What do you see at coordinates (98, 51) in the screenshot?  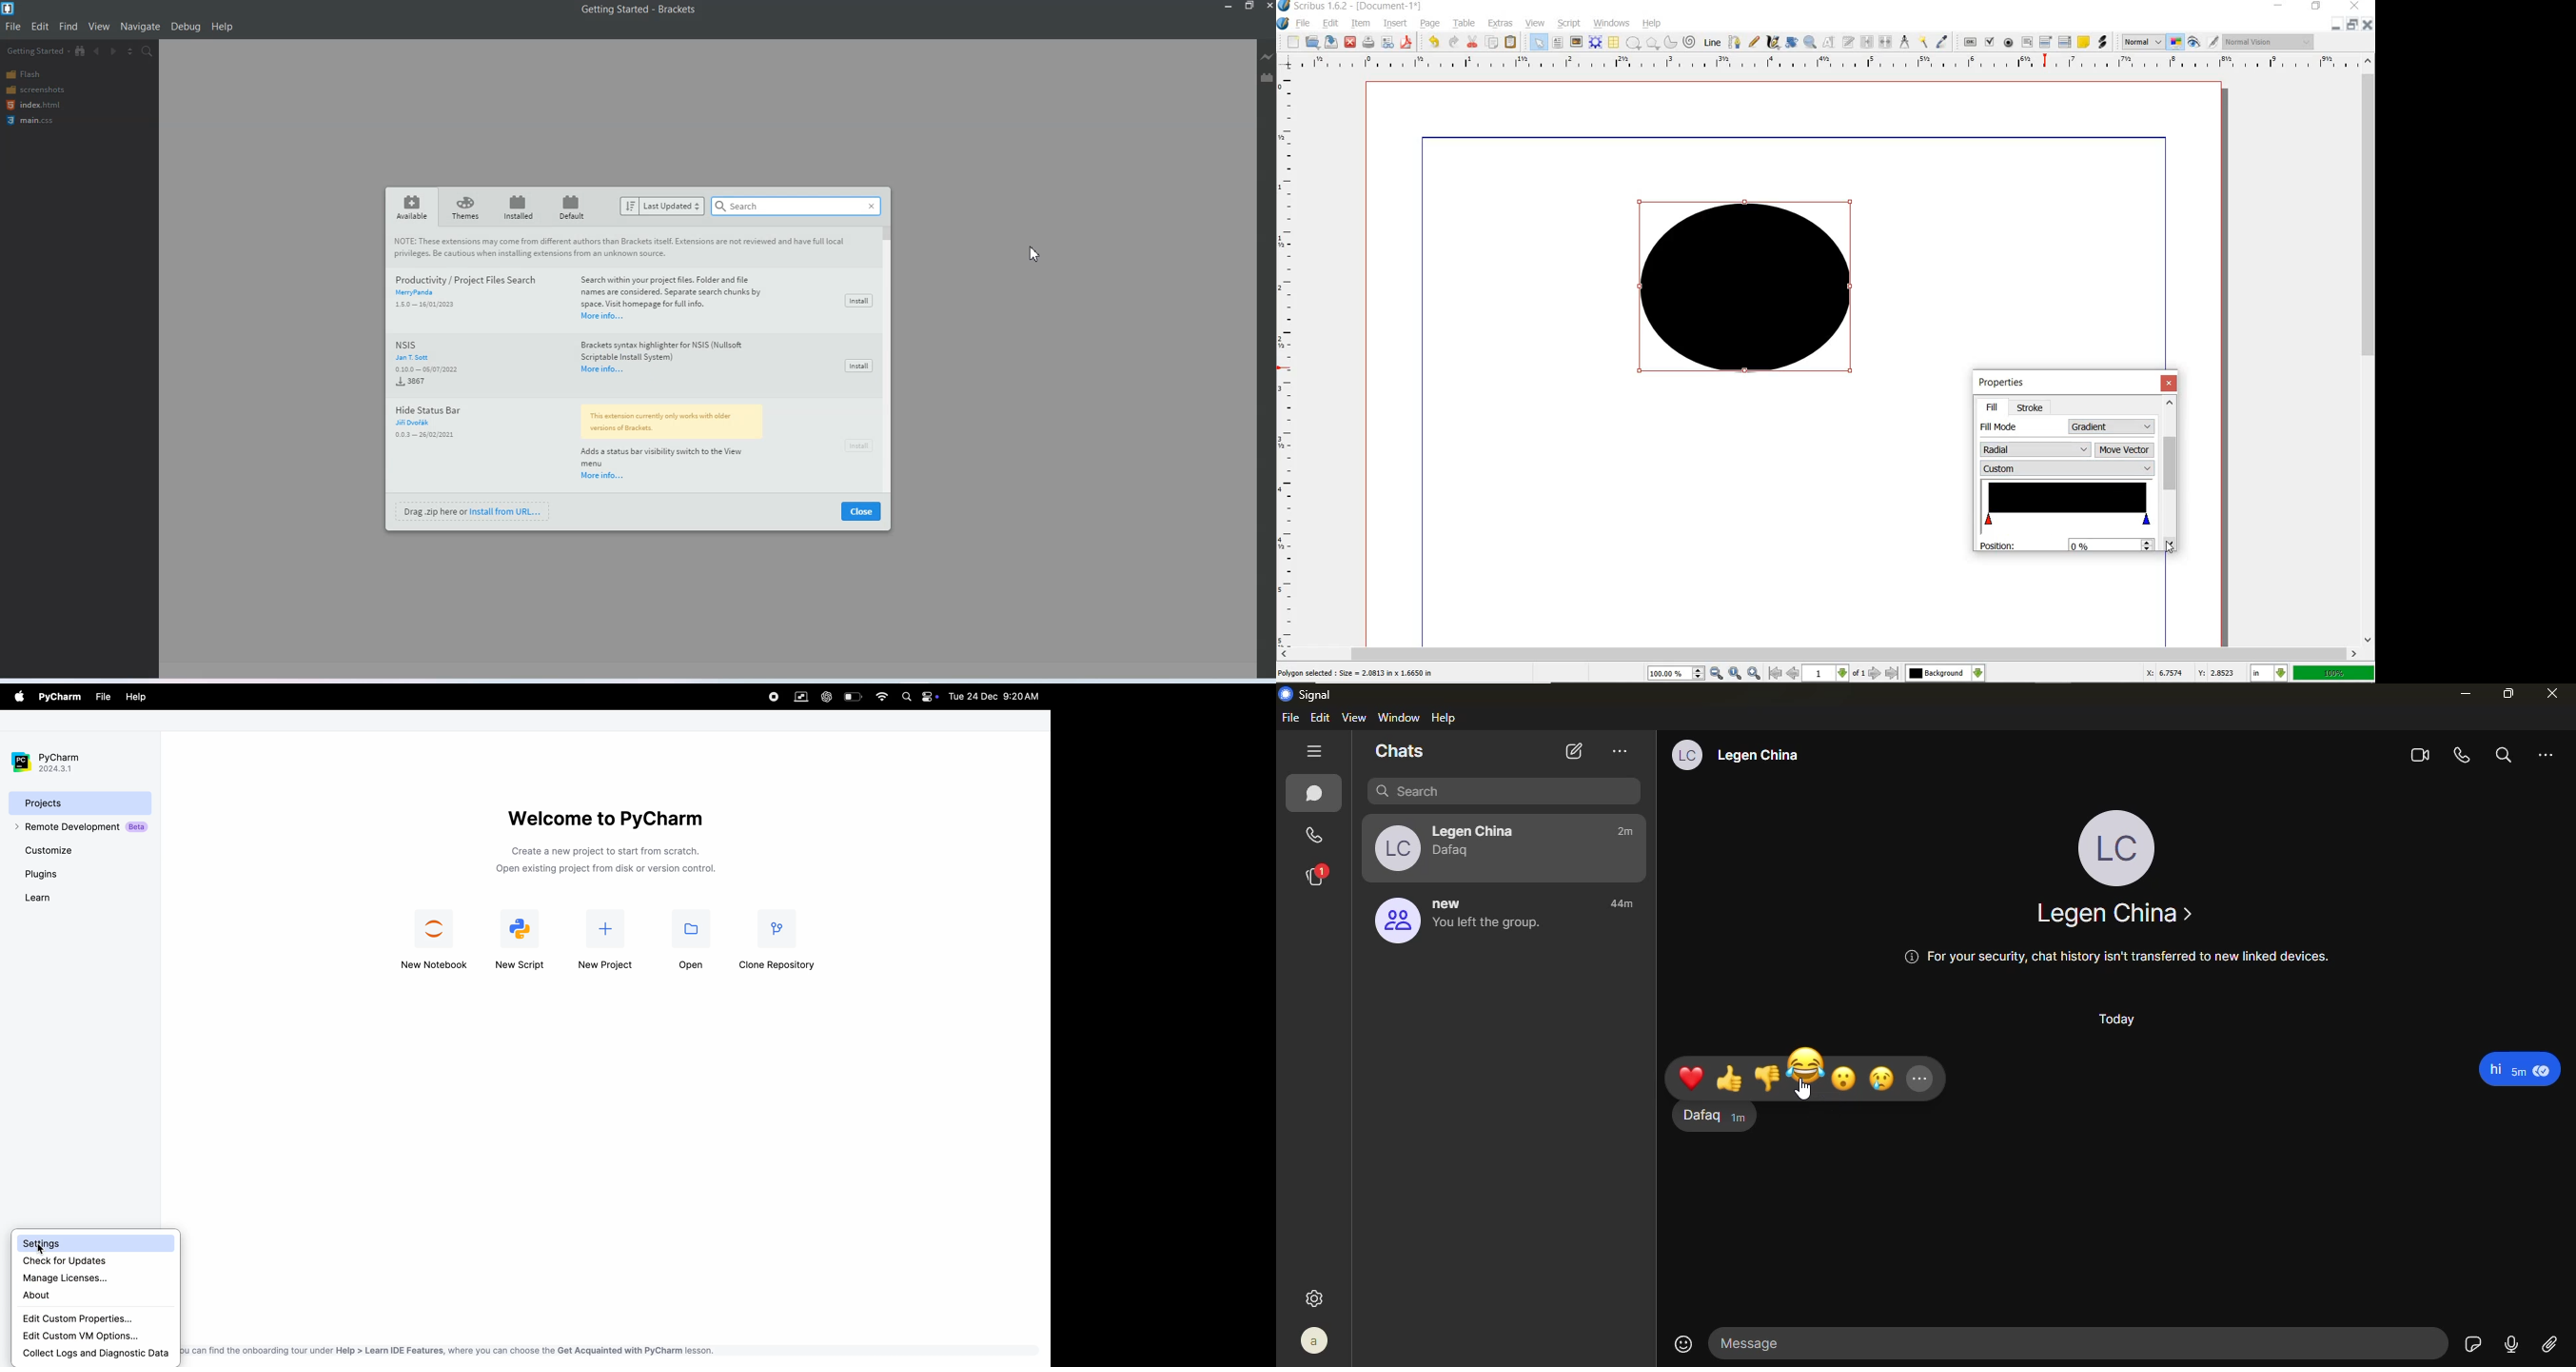 I see `Navigate backward` at bounding box center [98, 51].